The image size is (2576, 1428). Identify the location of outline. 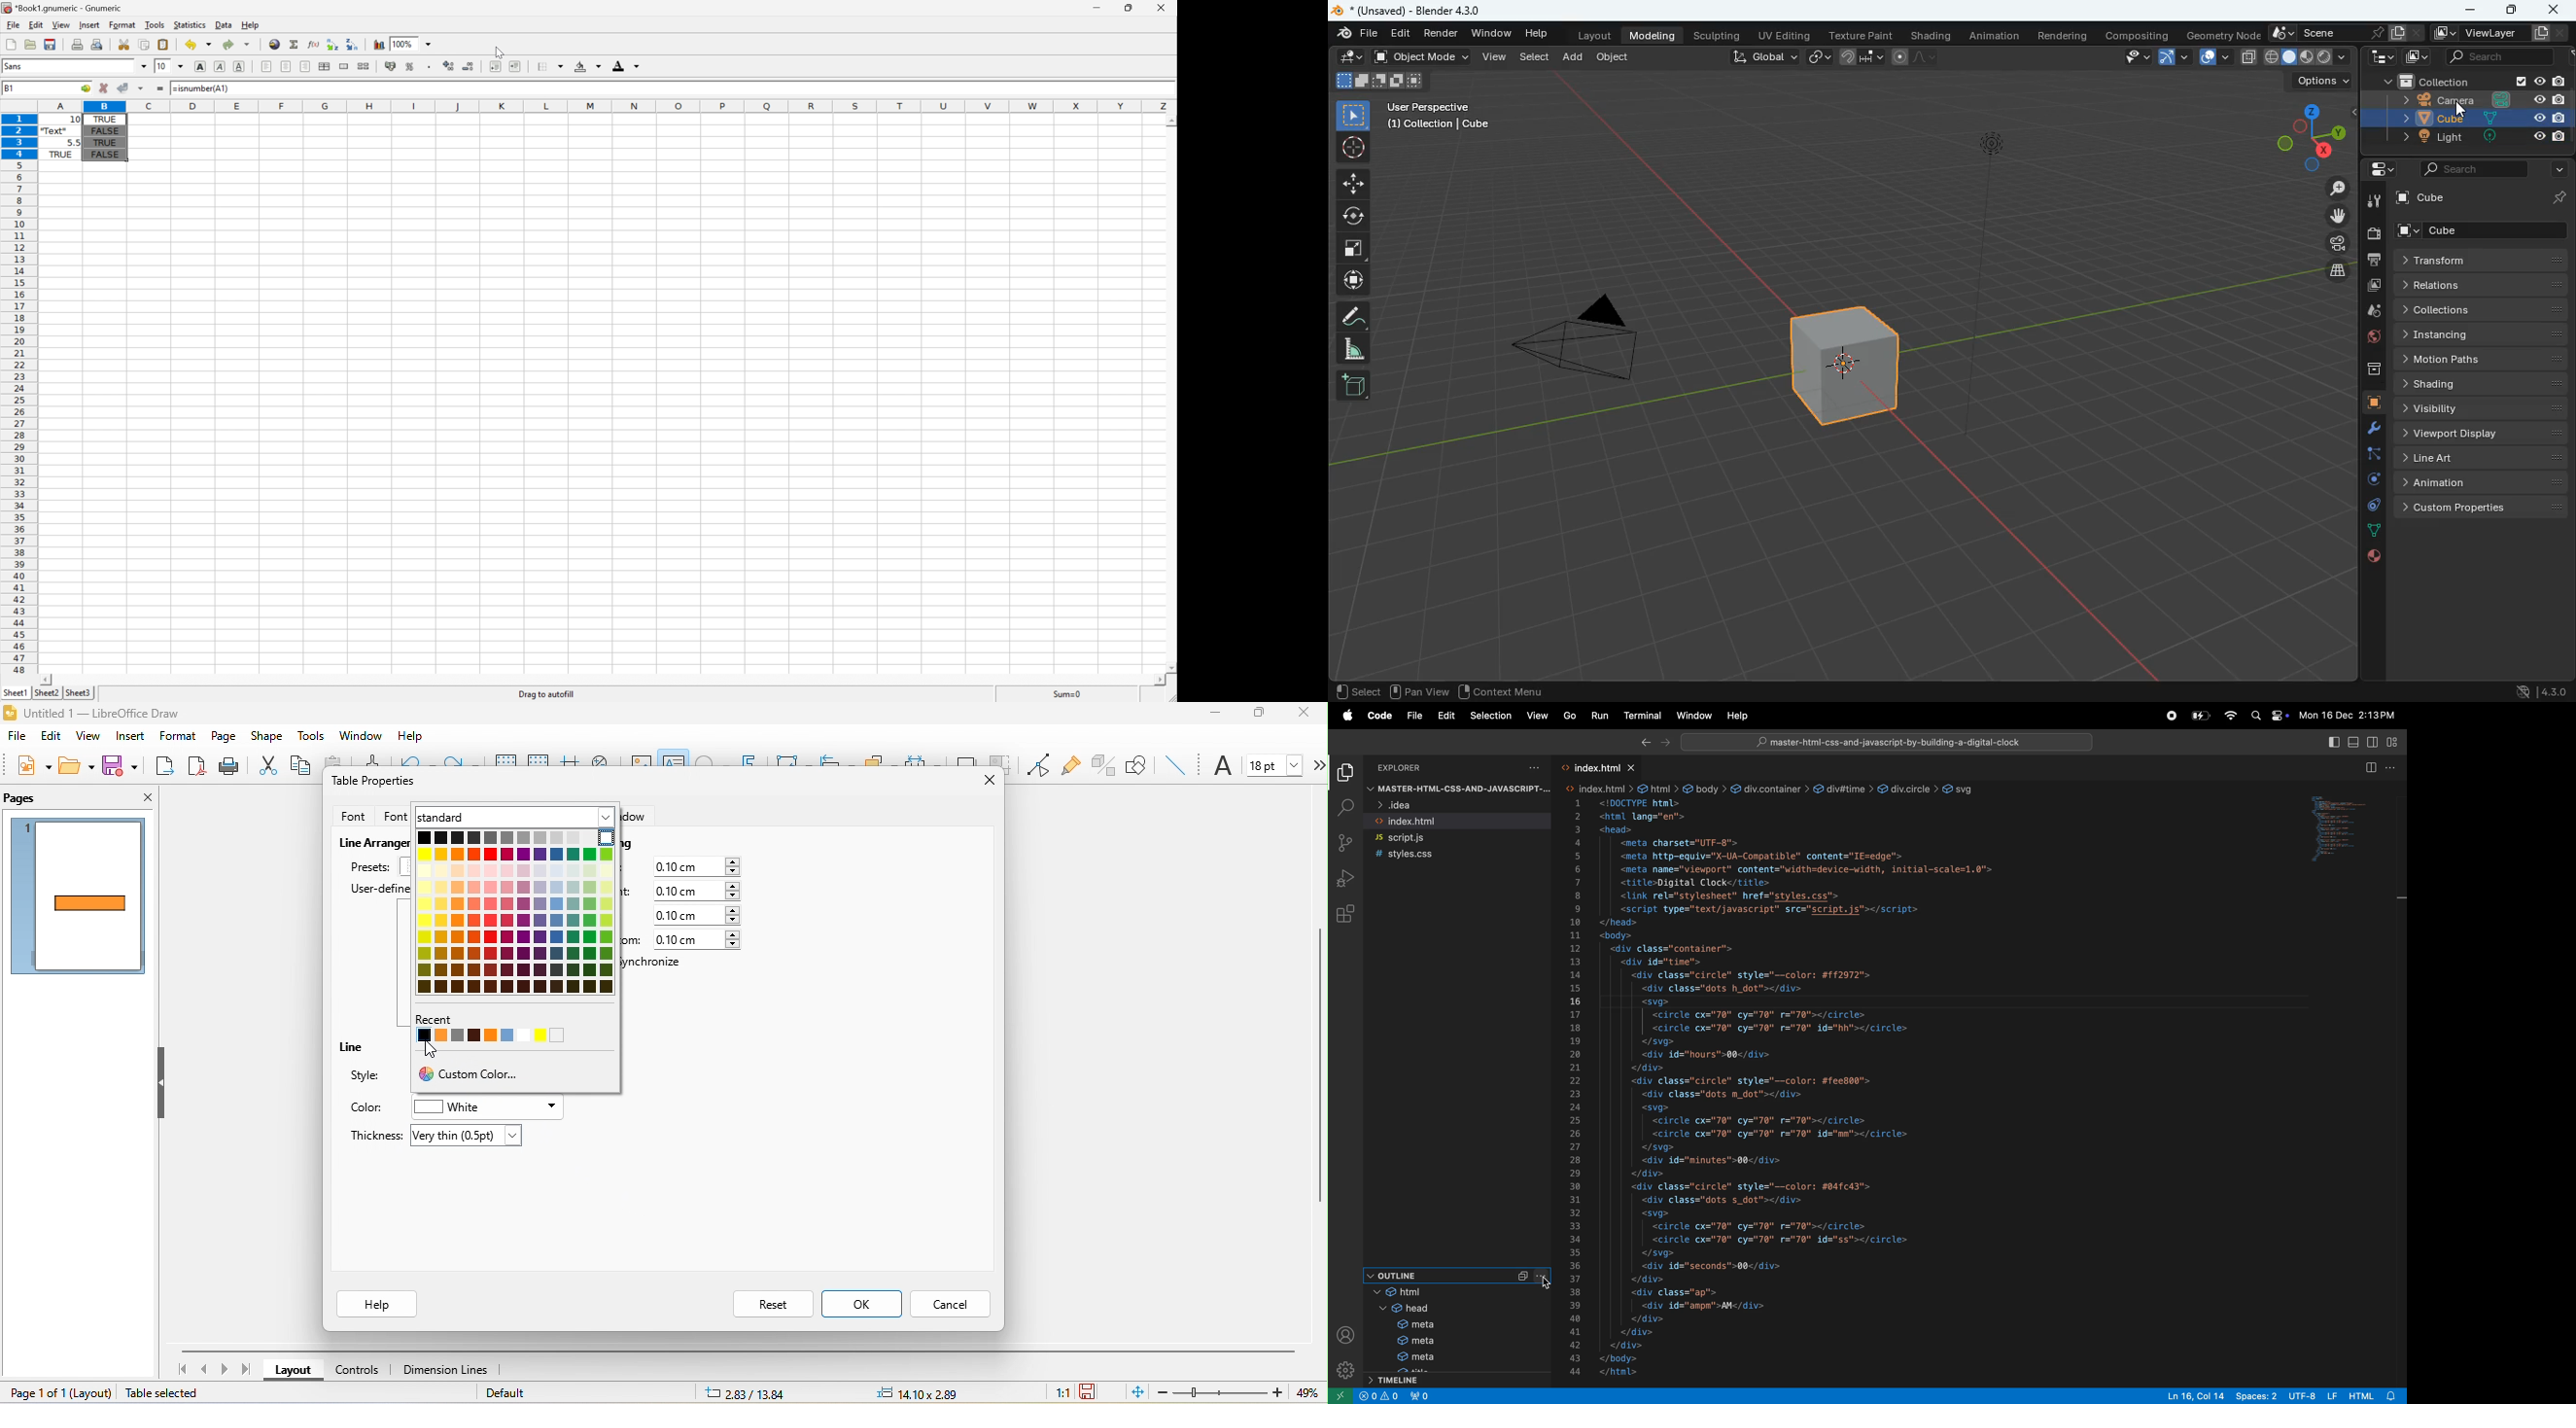
(1456, 1275).